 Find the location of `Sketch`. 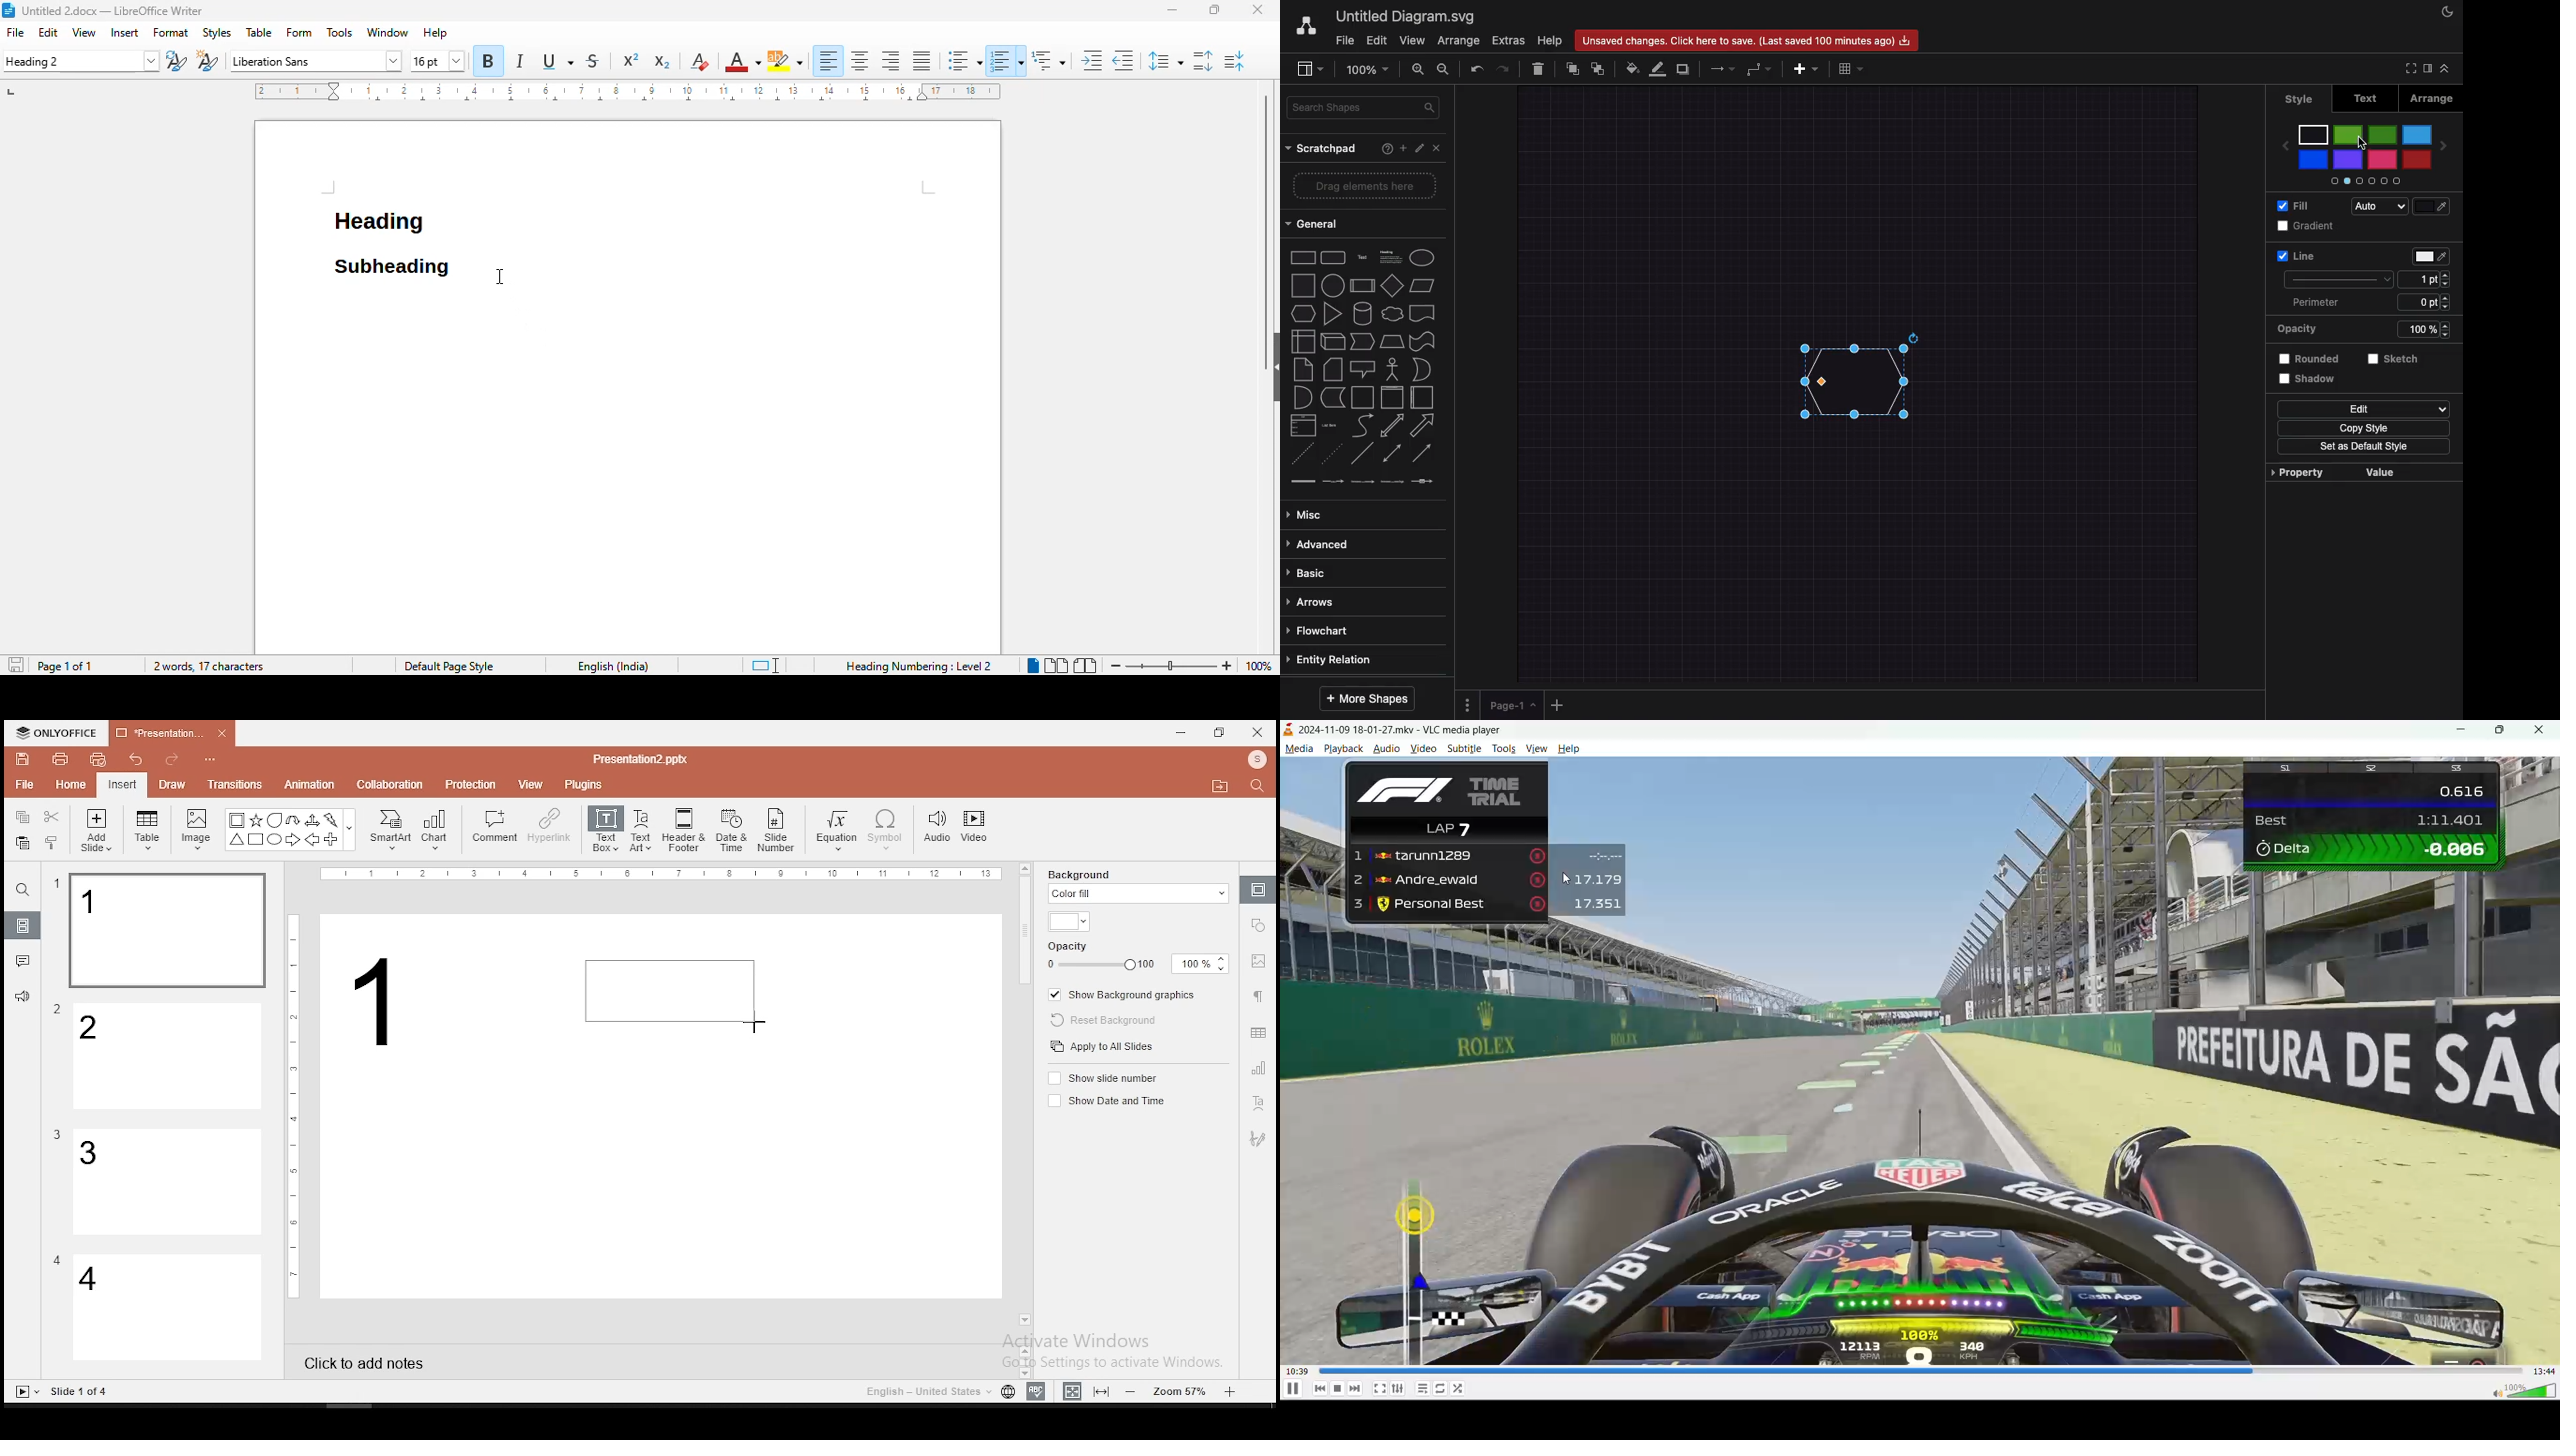

Sketch is located at coordinates (2398, 359).